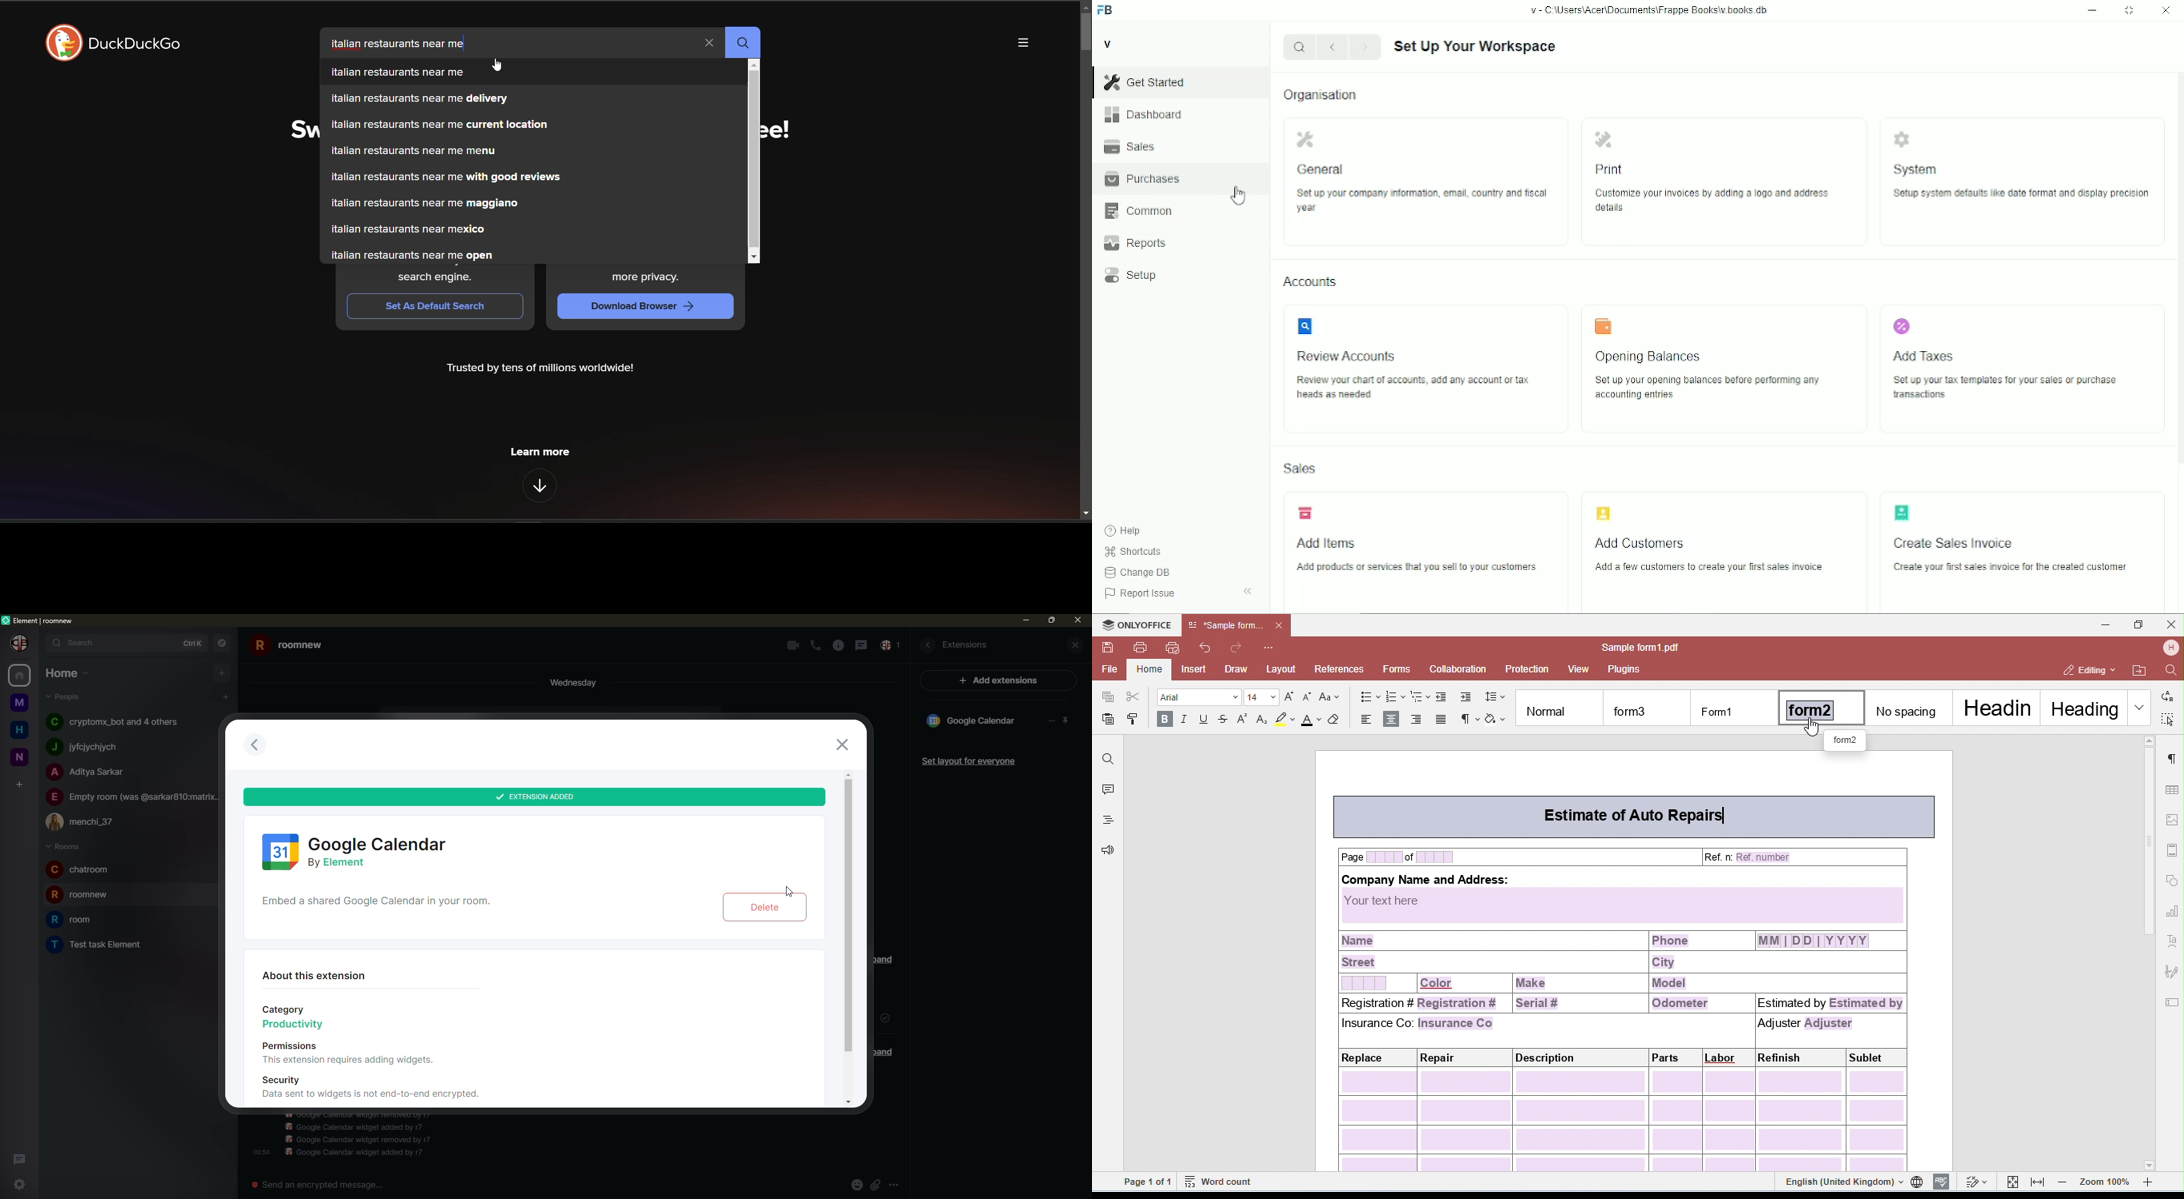 The width and height of the screenshot is (2184, 1204). Describe the element at coordinates (20, 644) in the screenshot. I see `profile` at that location.